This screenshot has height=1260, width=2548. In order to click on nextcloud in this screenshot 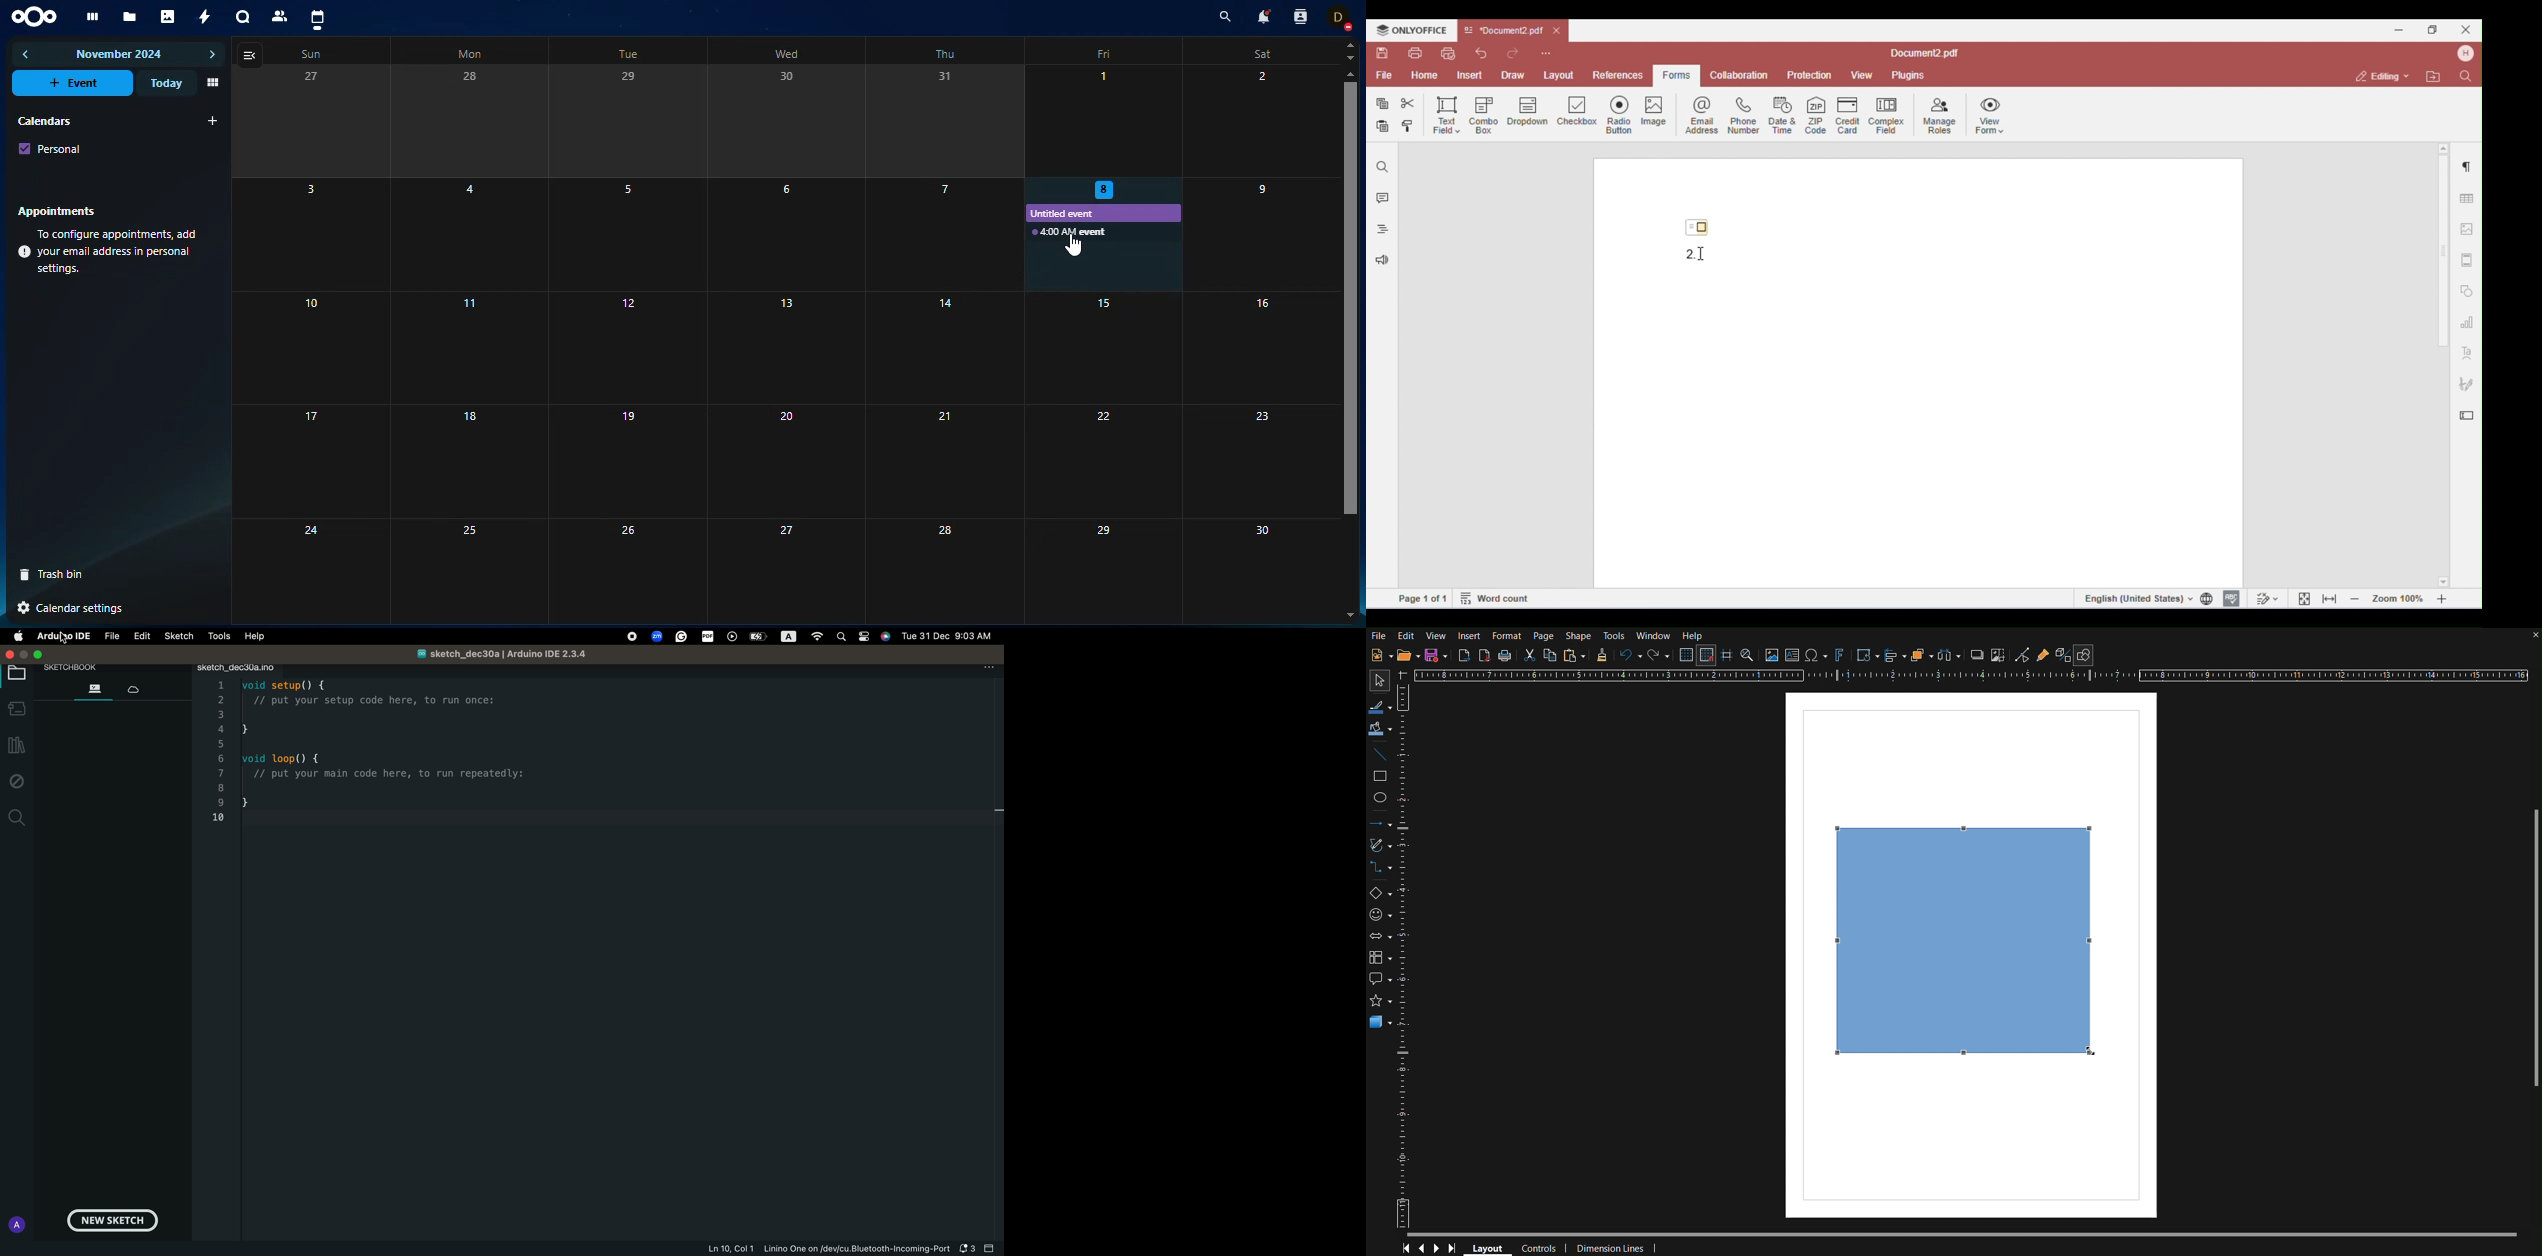, I will do `click(38, 15)`.